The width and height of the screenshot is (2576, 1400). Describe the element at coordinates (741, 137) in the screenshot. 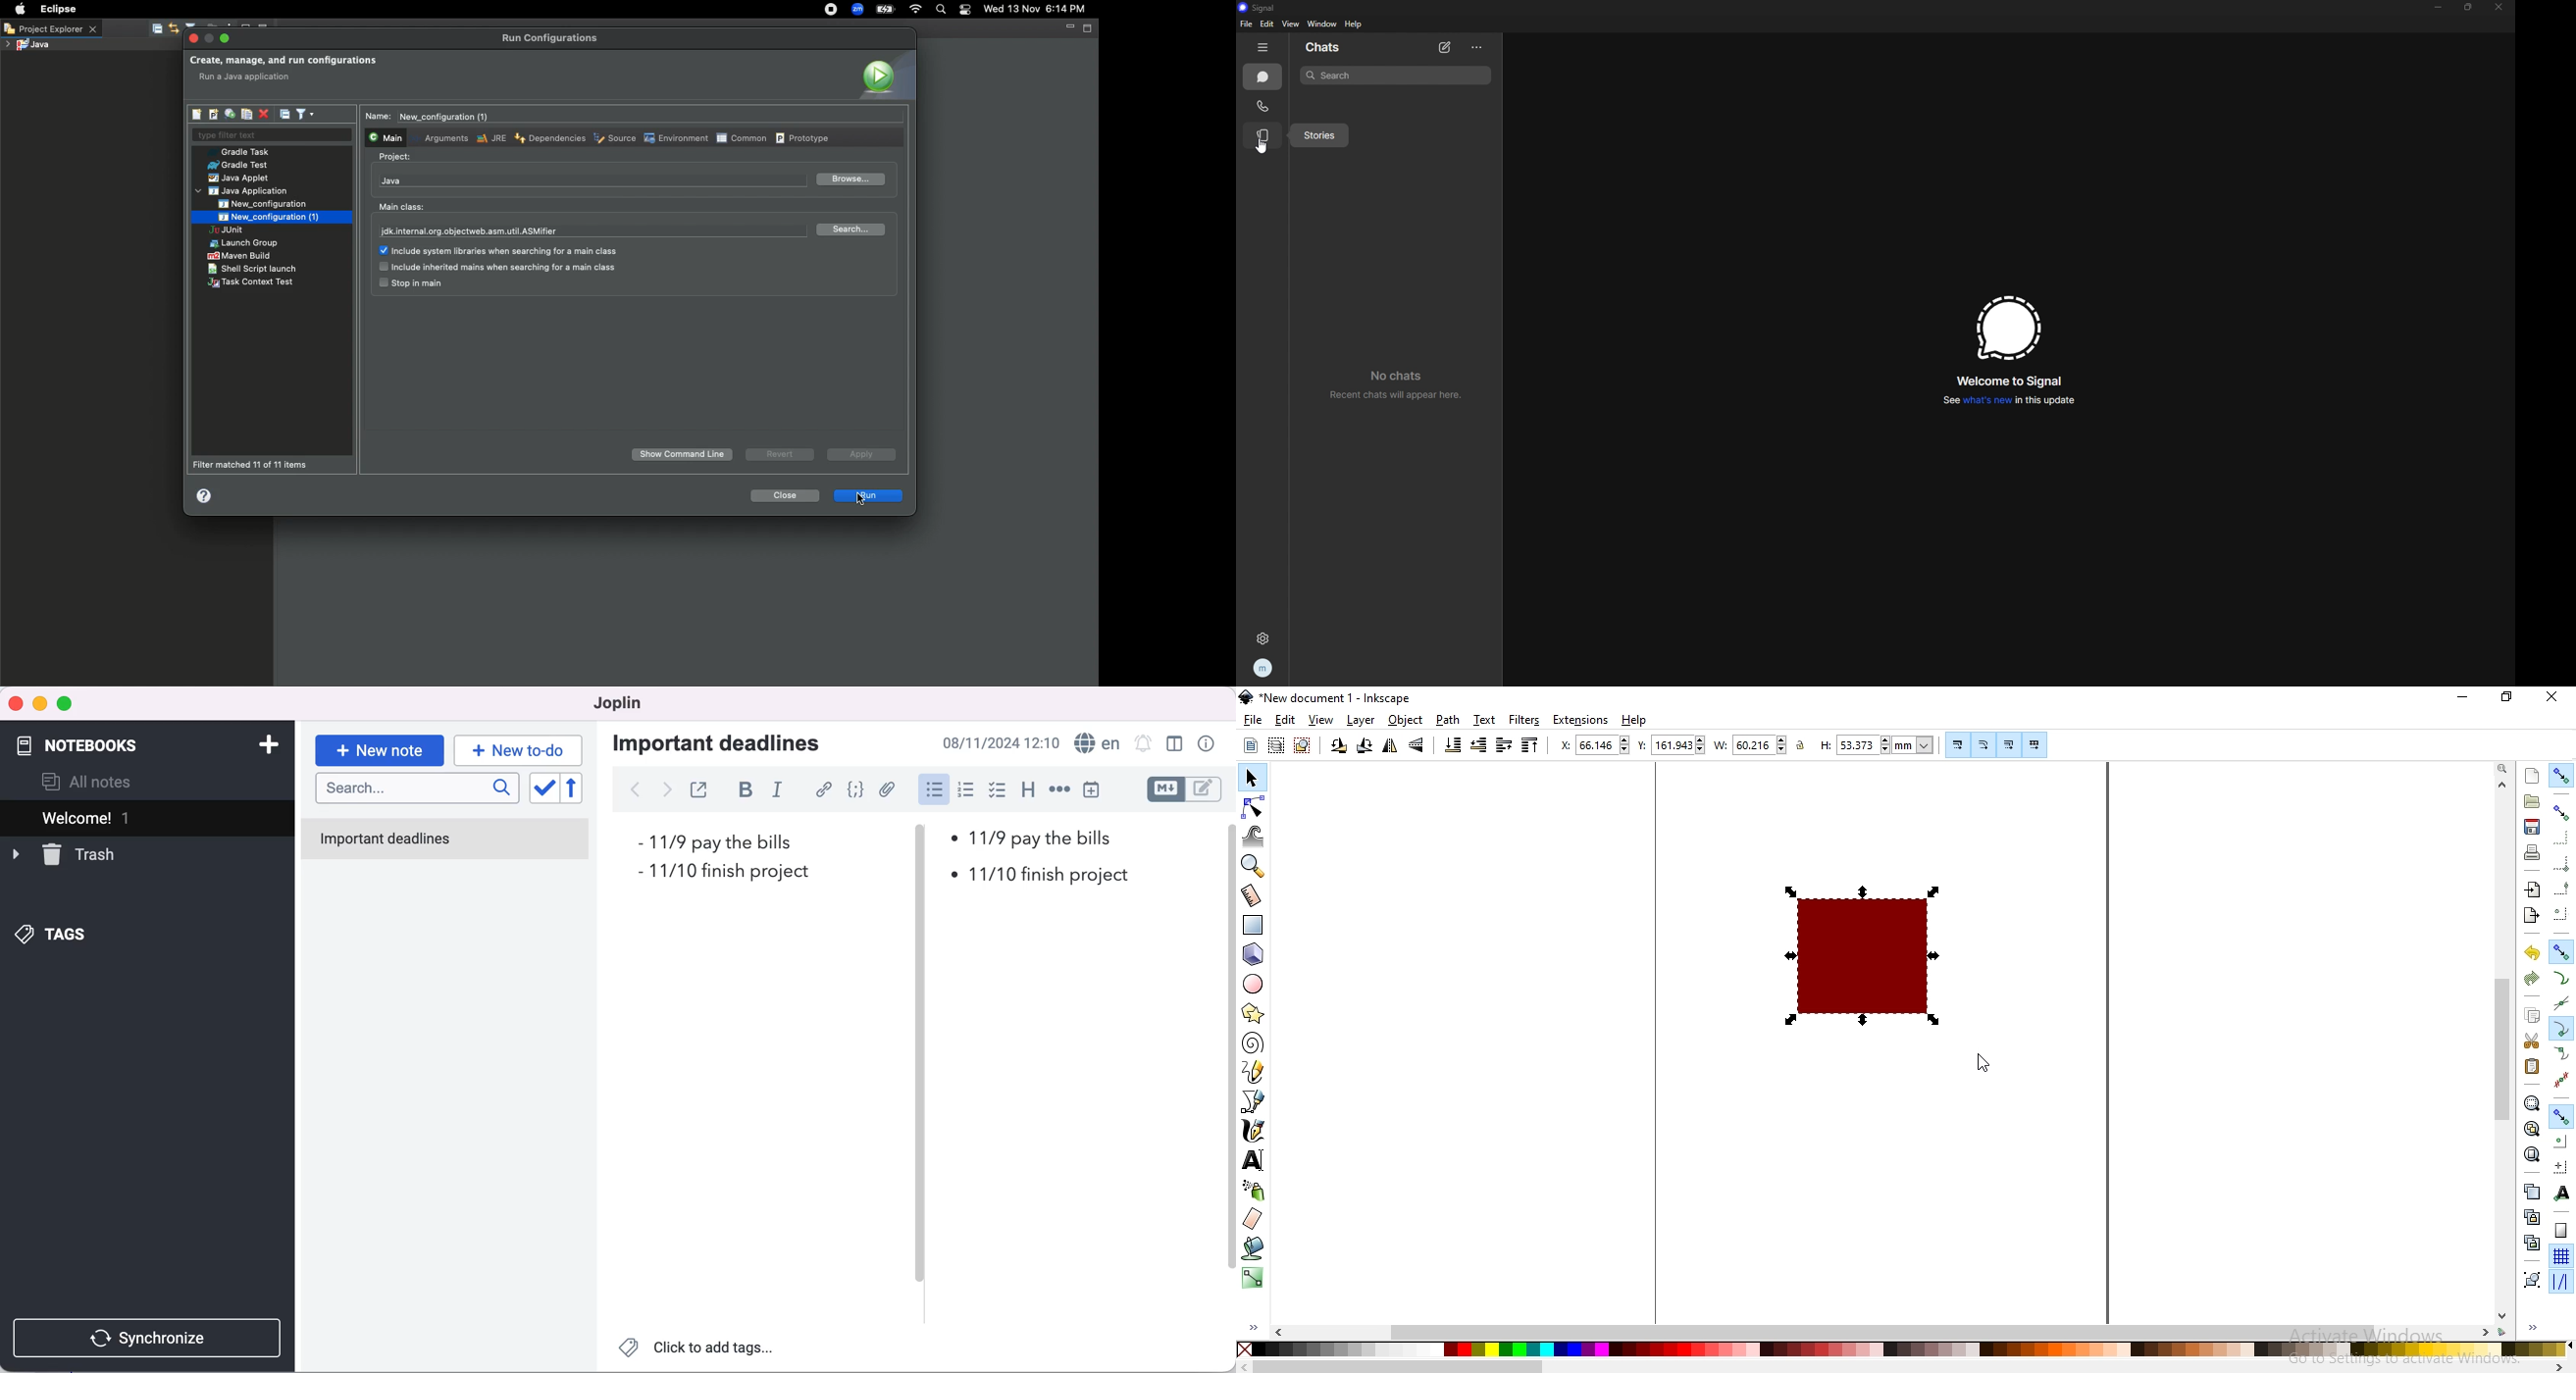

I see `Common` at that location.